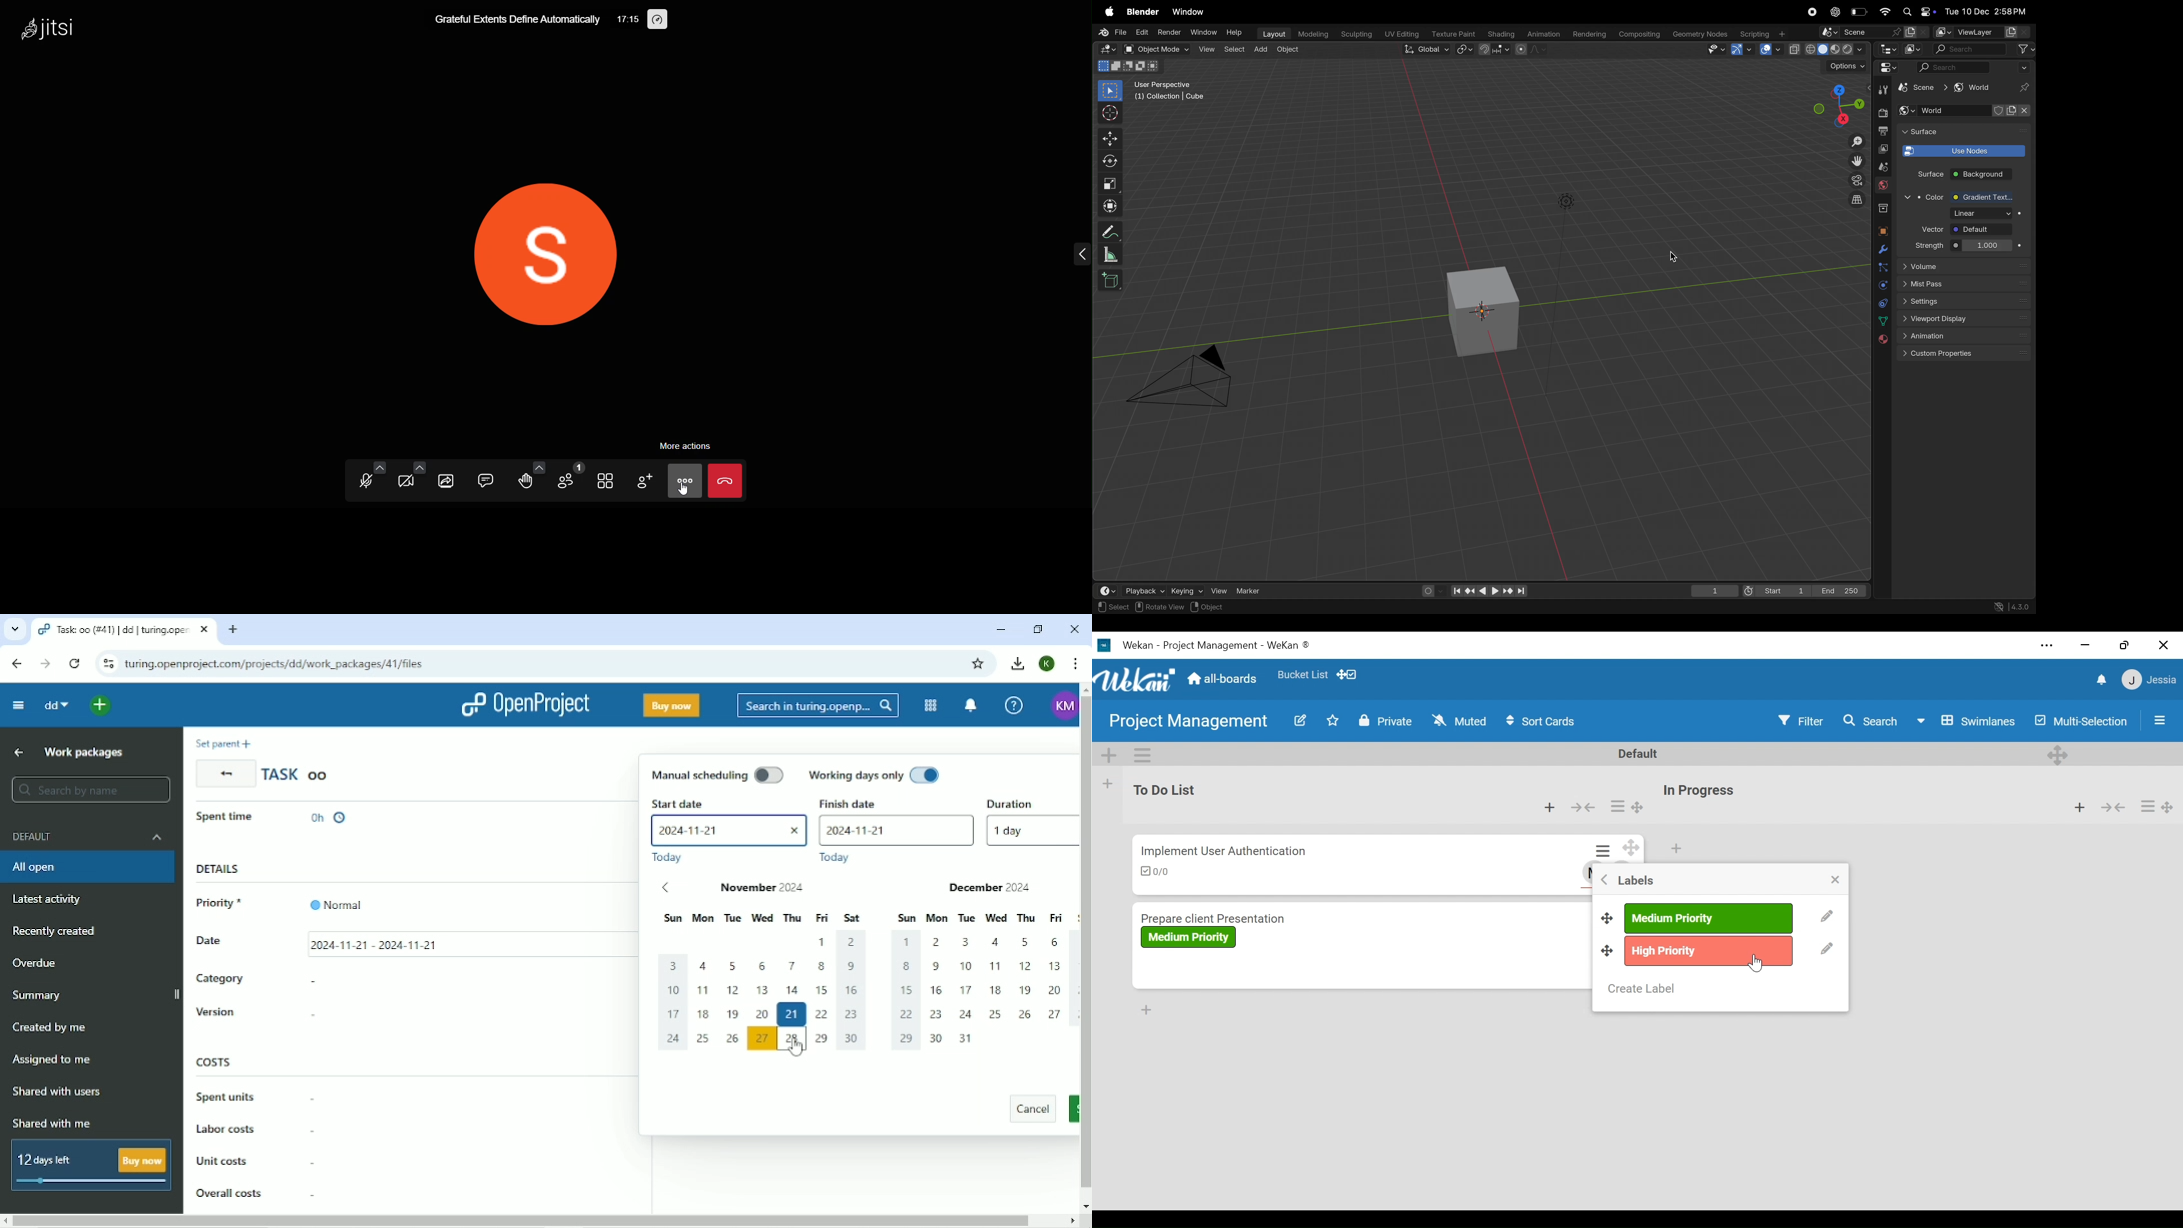 The height and width of the screenshot is (1232, 2184). What do you see at coordinates (74, 664) in the screenshot?
I see `Reload this page` at bounding box center [74, 664].